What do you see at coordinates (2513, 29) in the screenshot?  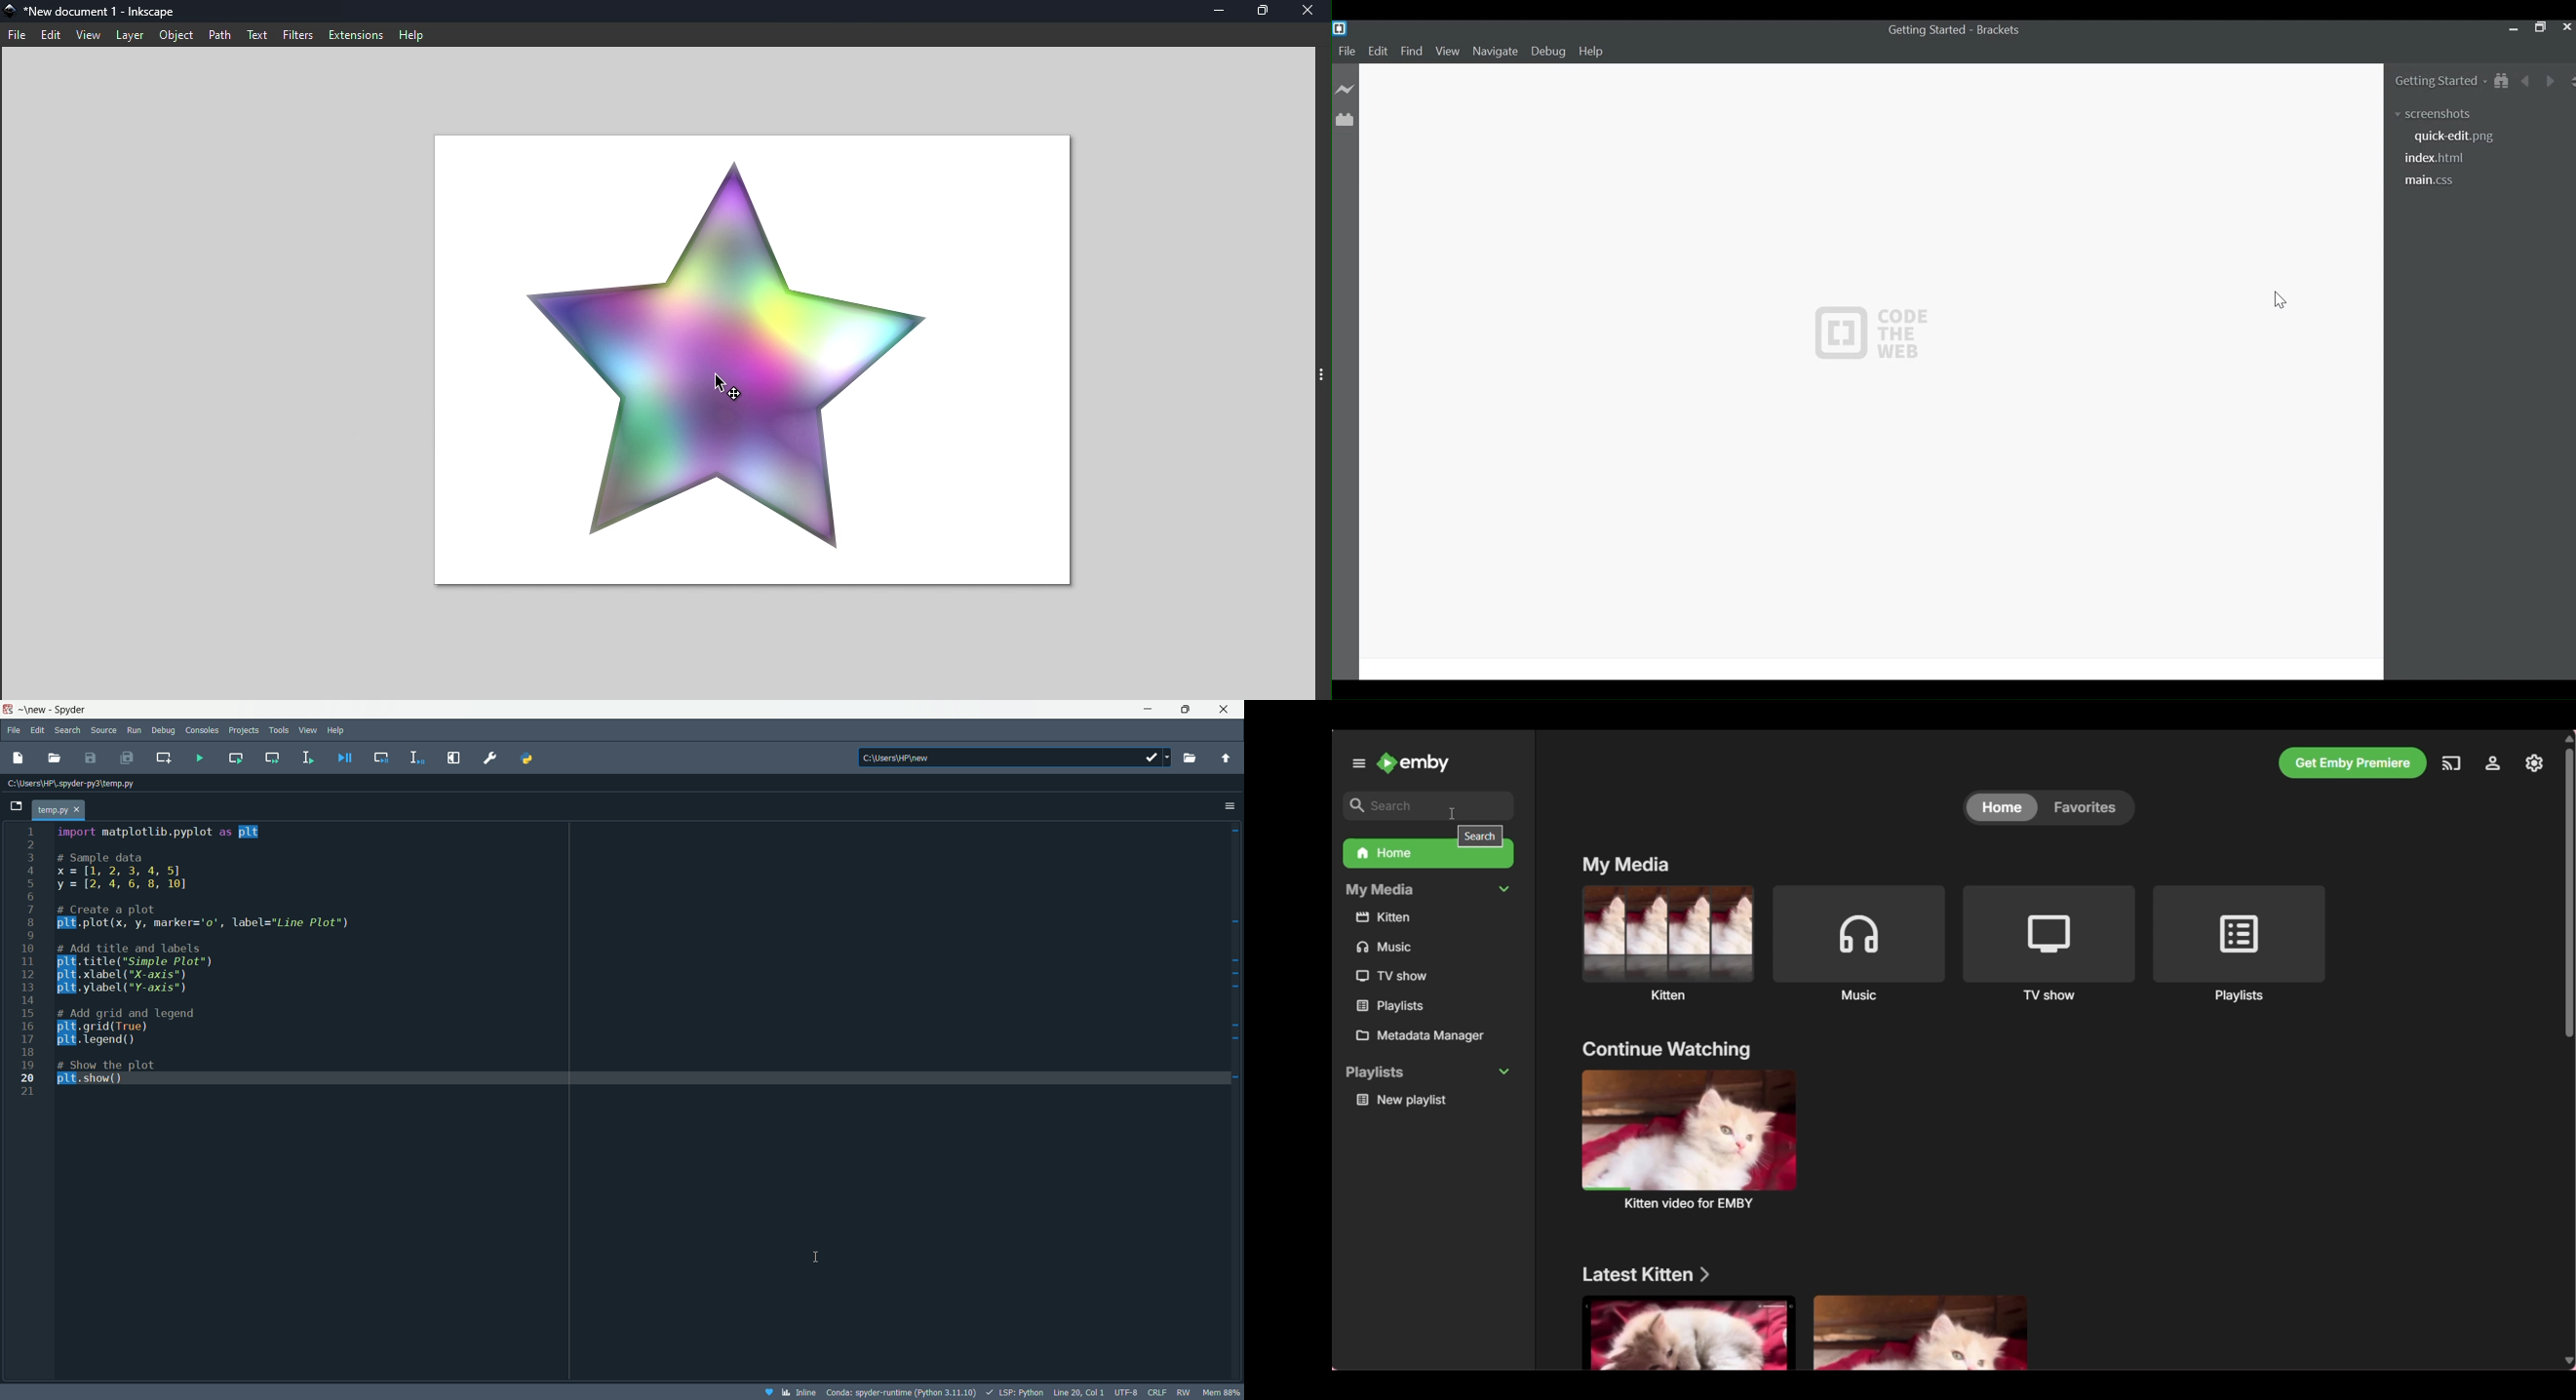 I see `minimize` at bounding box center [2513, 29].